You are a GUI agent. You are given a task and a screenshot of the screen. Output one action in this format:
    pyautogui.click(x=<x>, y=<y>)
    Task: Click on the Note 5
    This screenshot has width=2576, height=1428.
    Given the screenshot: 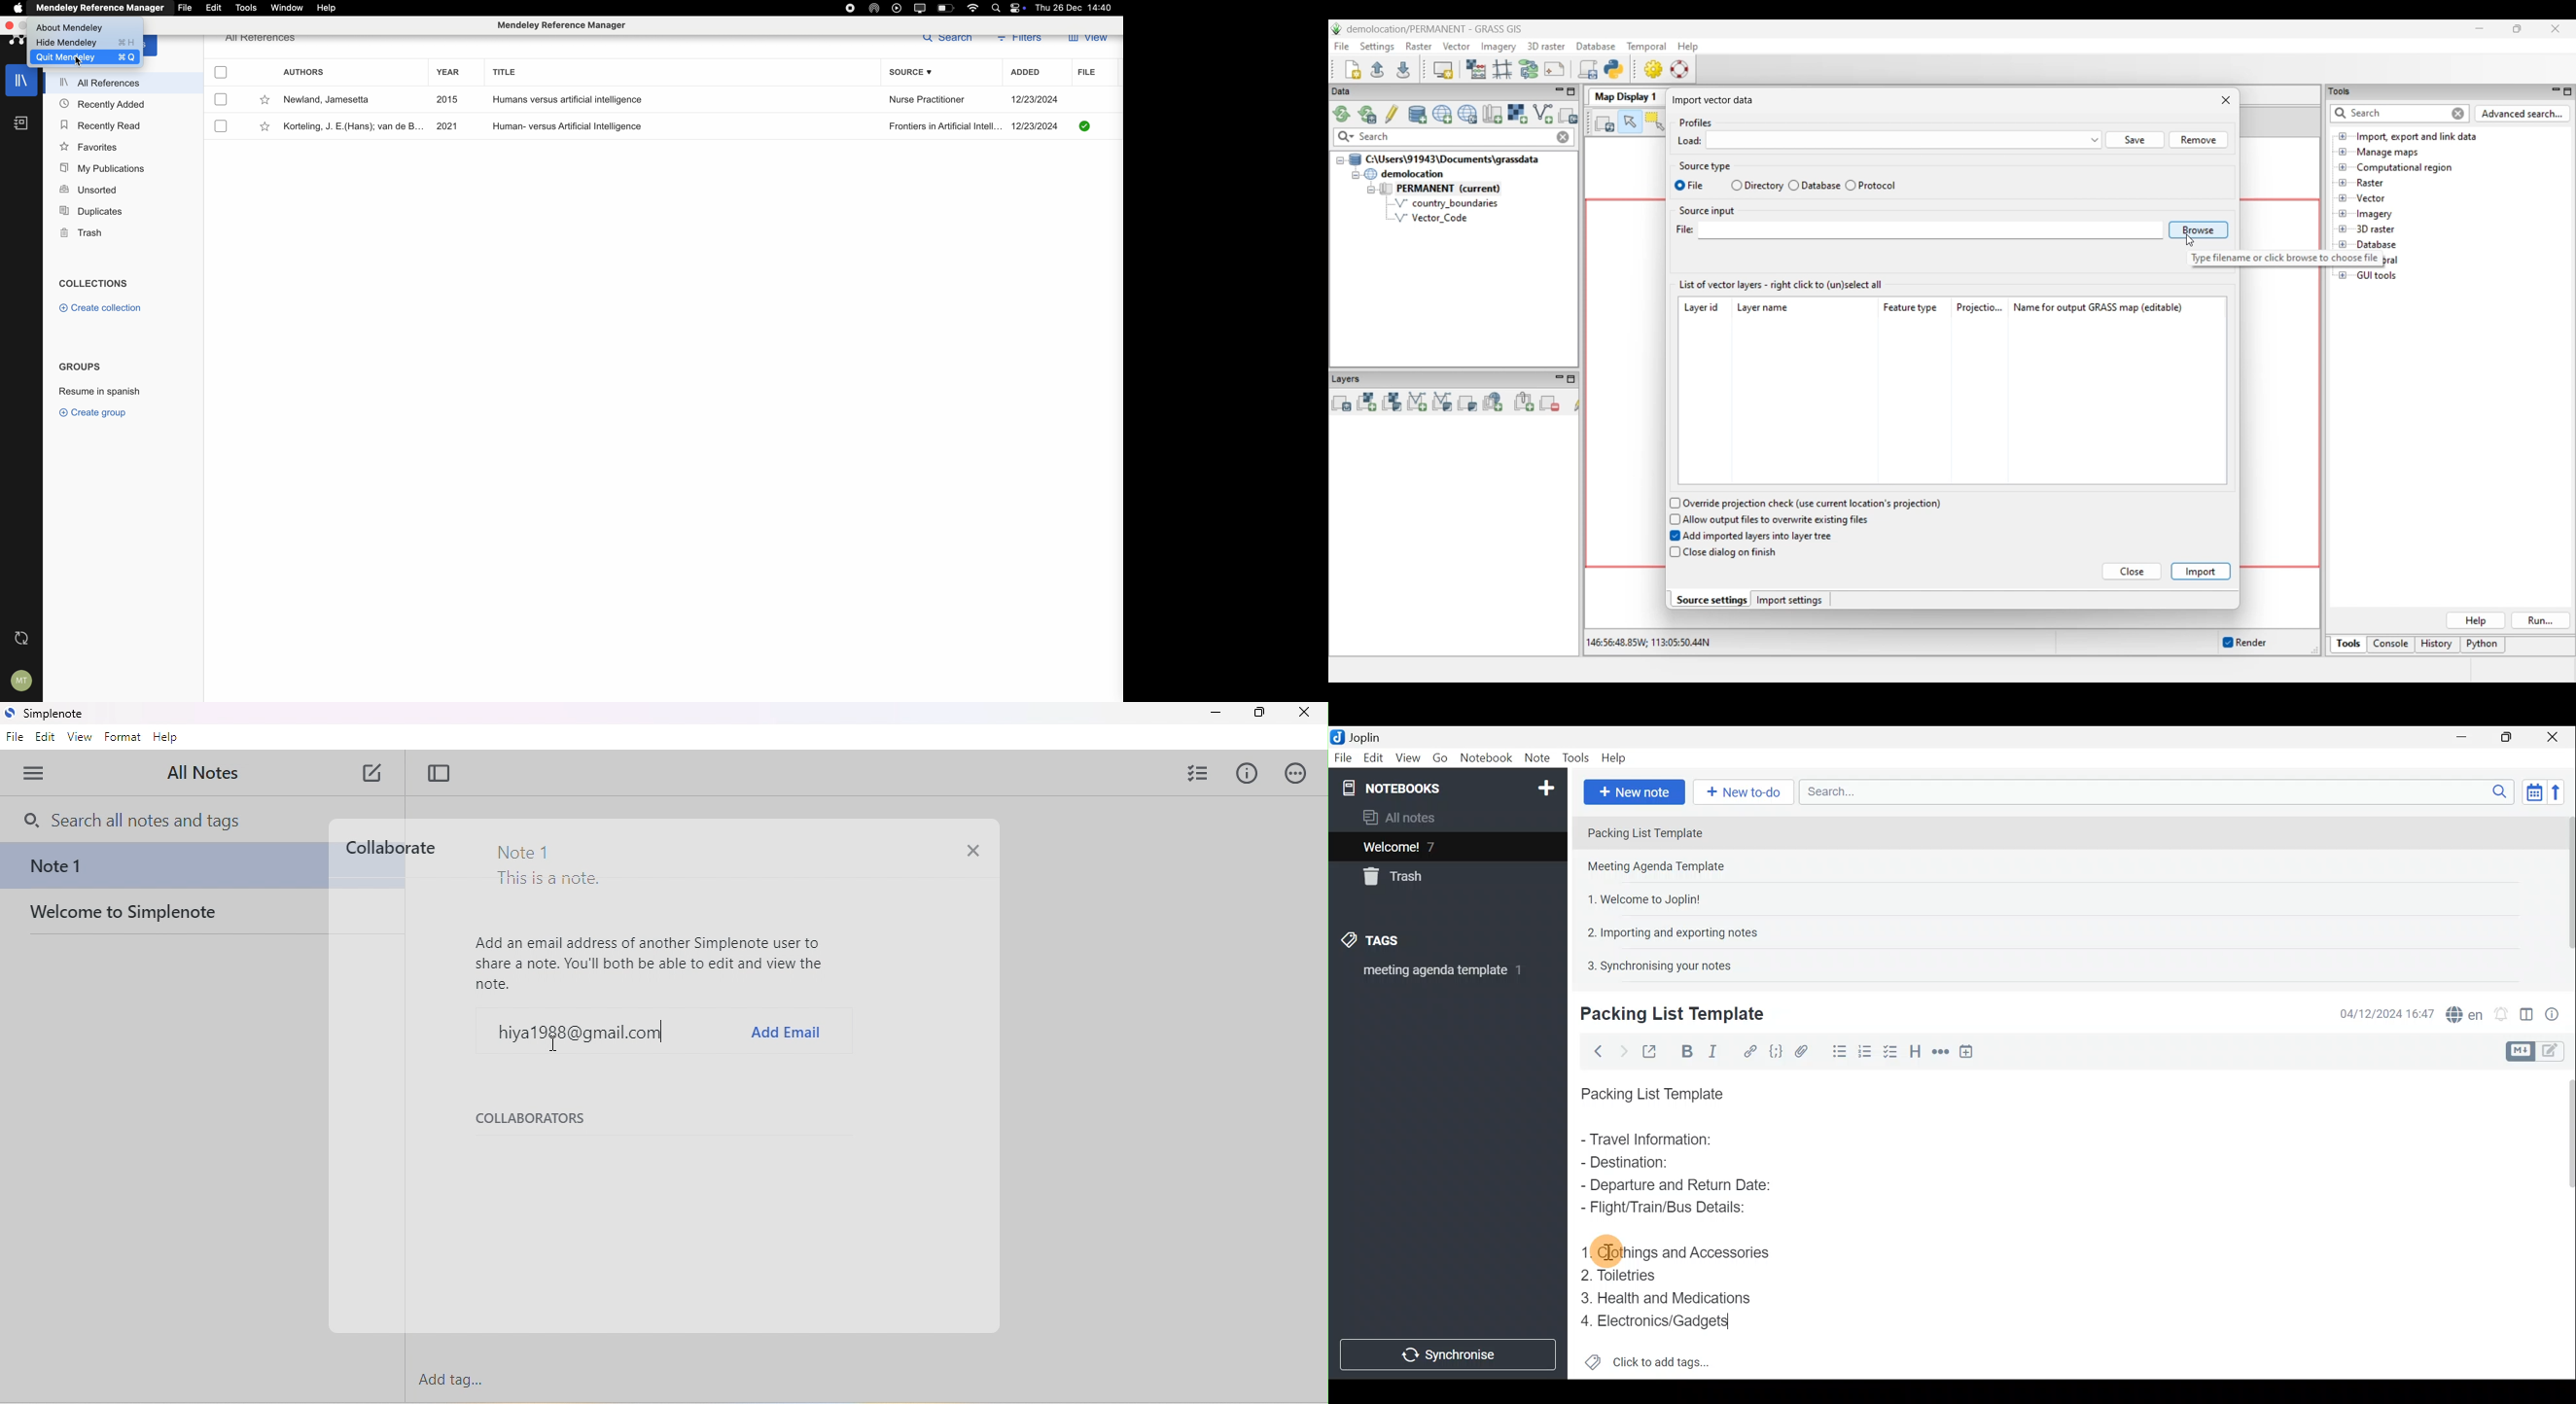 What is the action you would take?
    pyautogui.click(x=1654, y=964)
    